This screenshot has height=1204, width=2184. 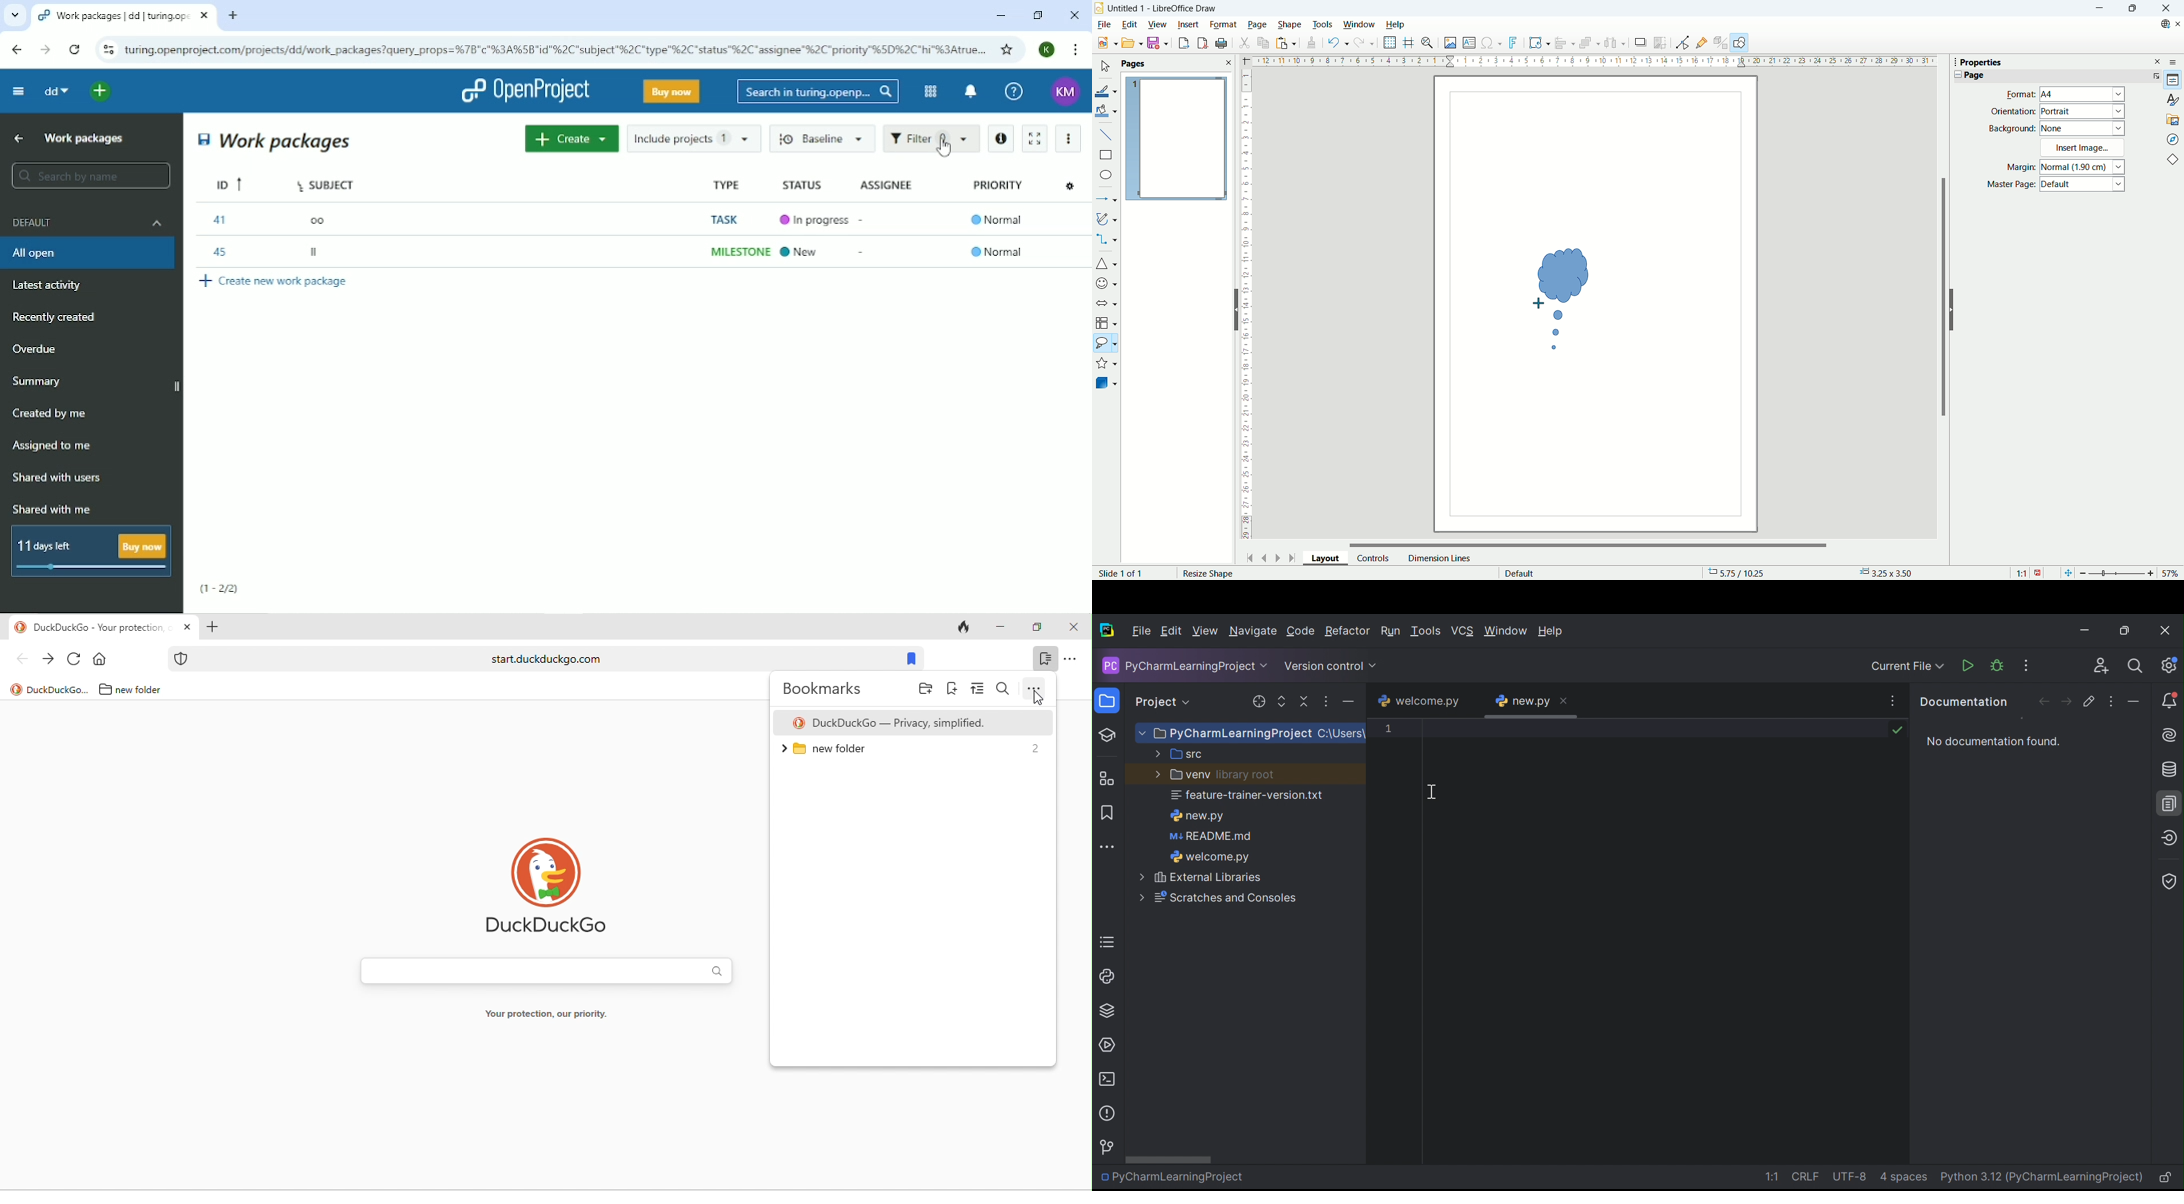 What do you see at coordinates (1515, 43) in the screenshot?
I see `fontwork text` at bounding box center [1515, 43].